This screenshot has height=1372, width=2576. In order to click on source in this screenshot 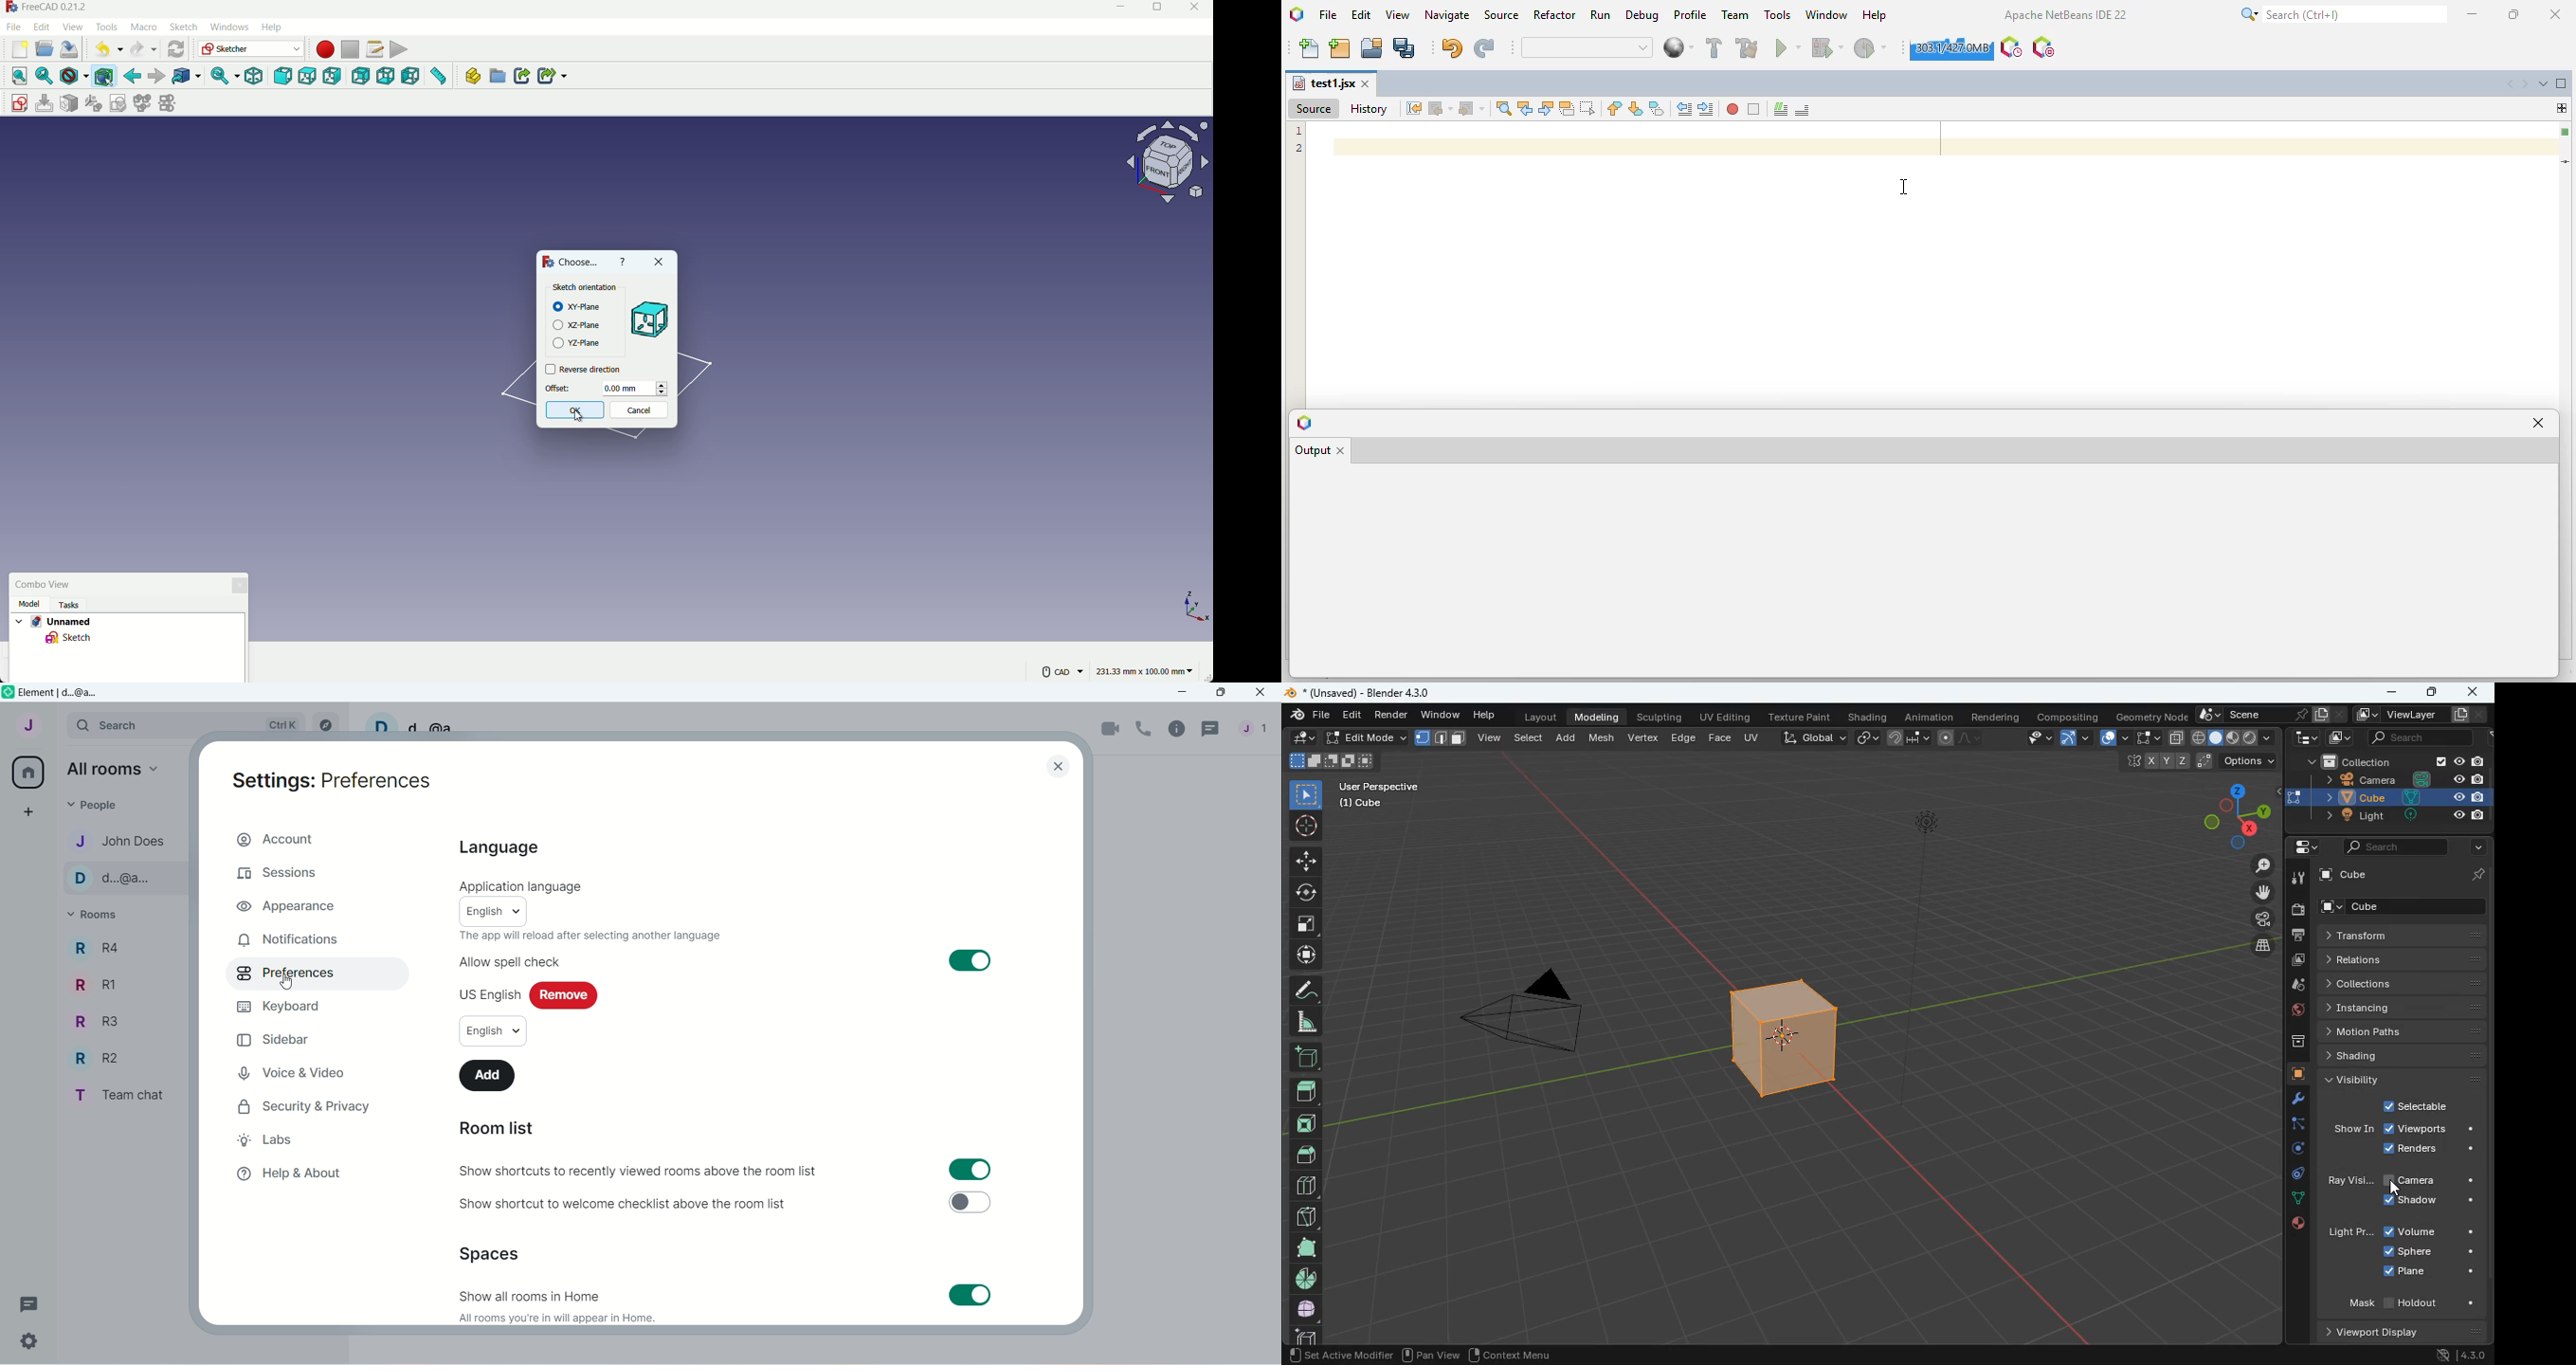, I will do `click(1313, 108)`.